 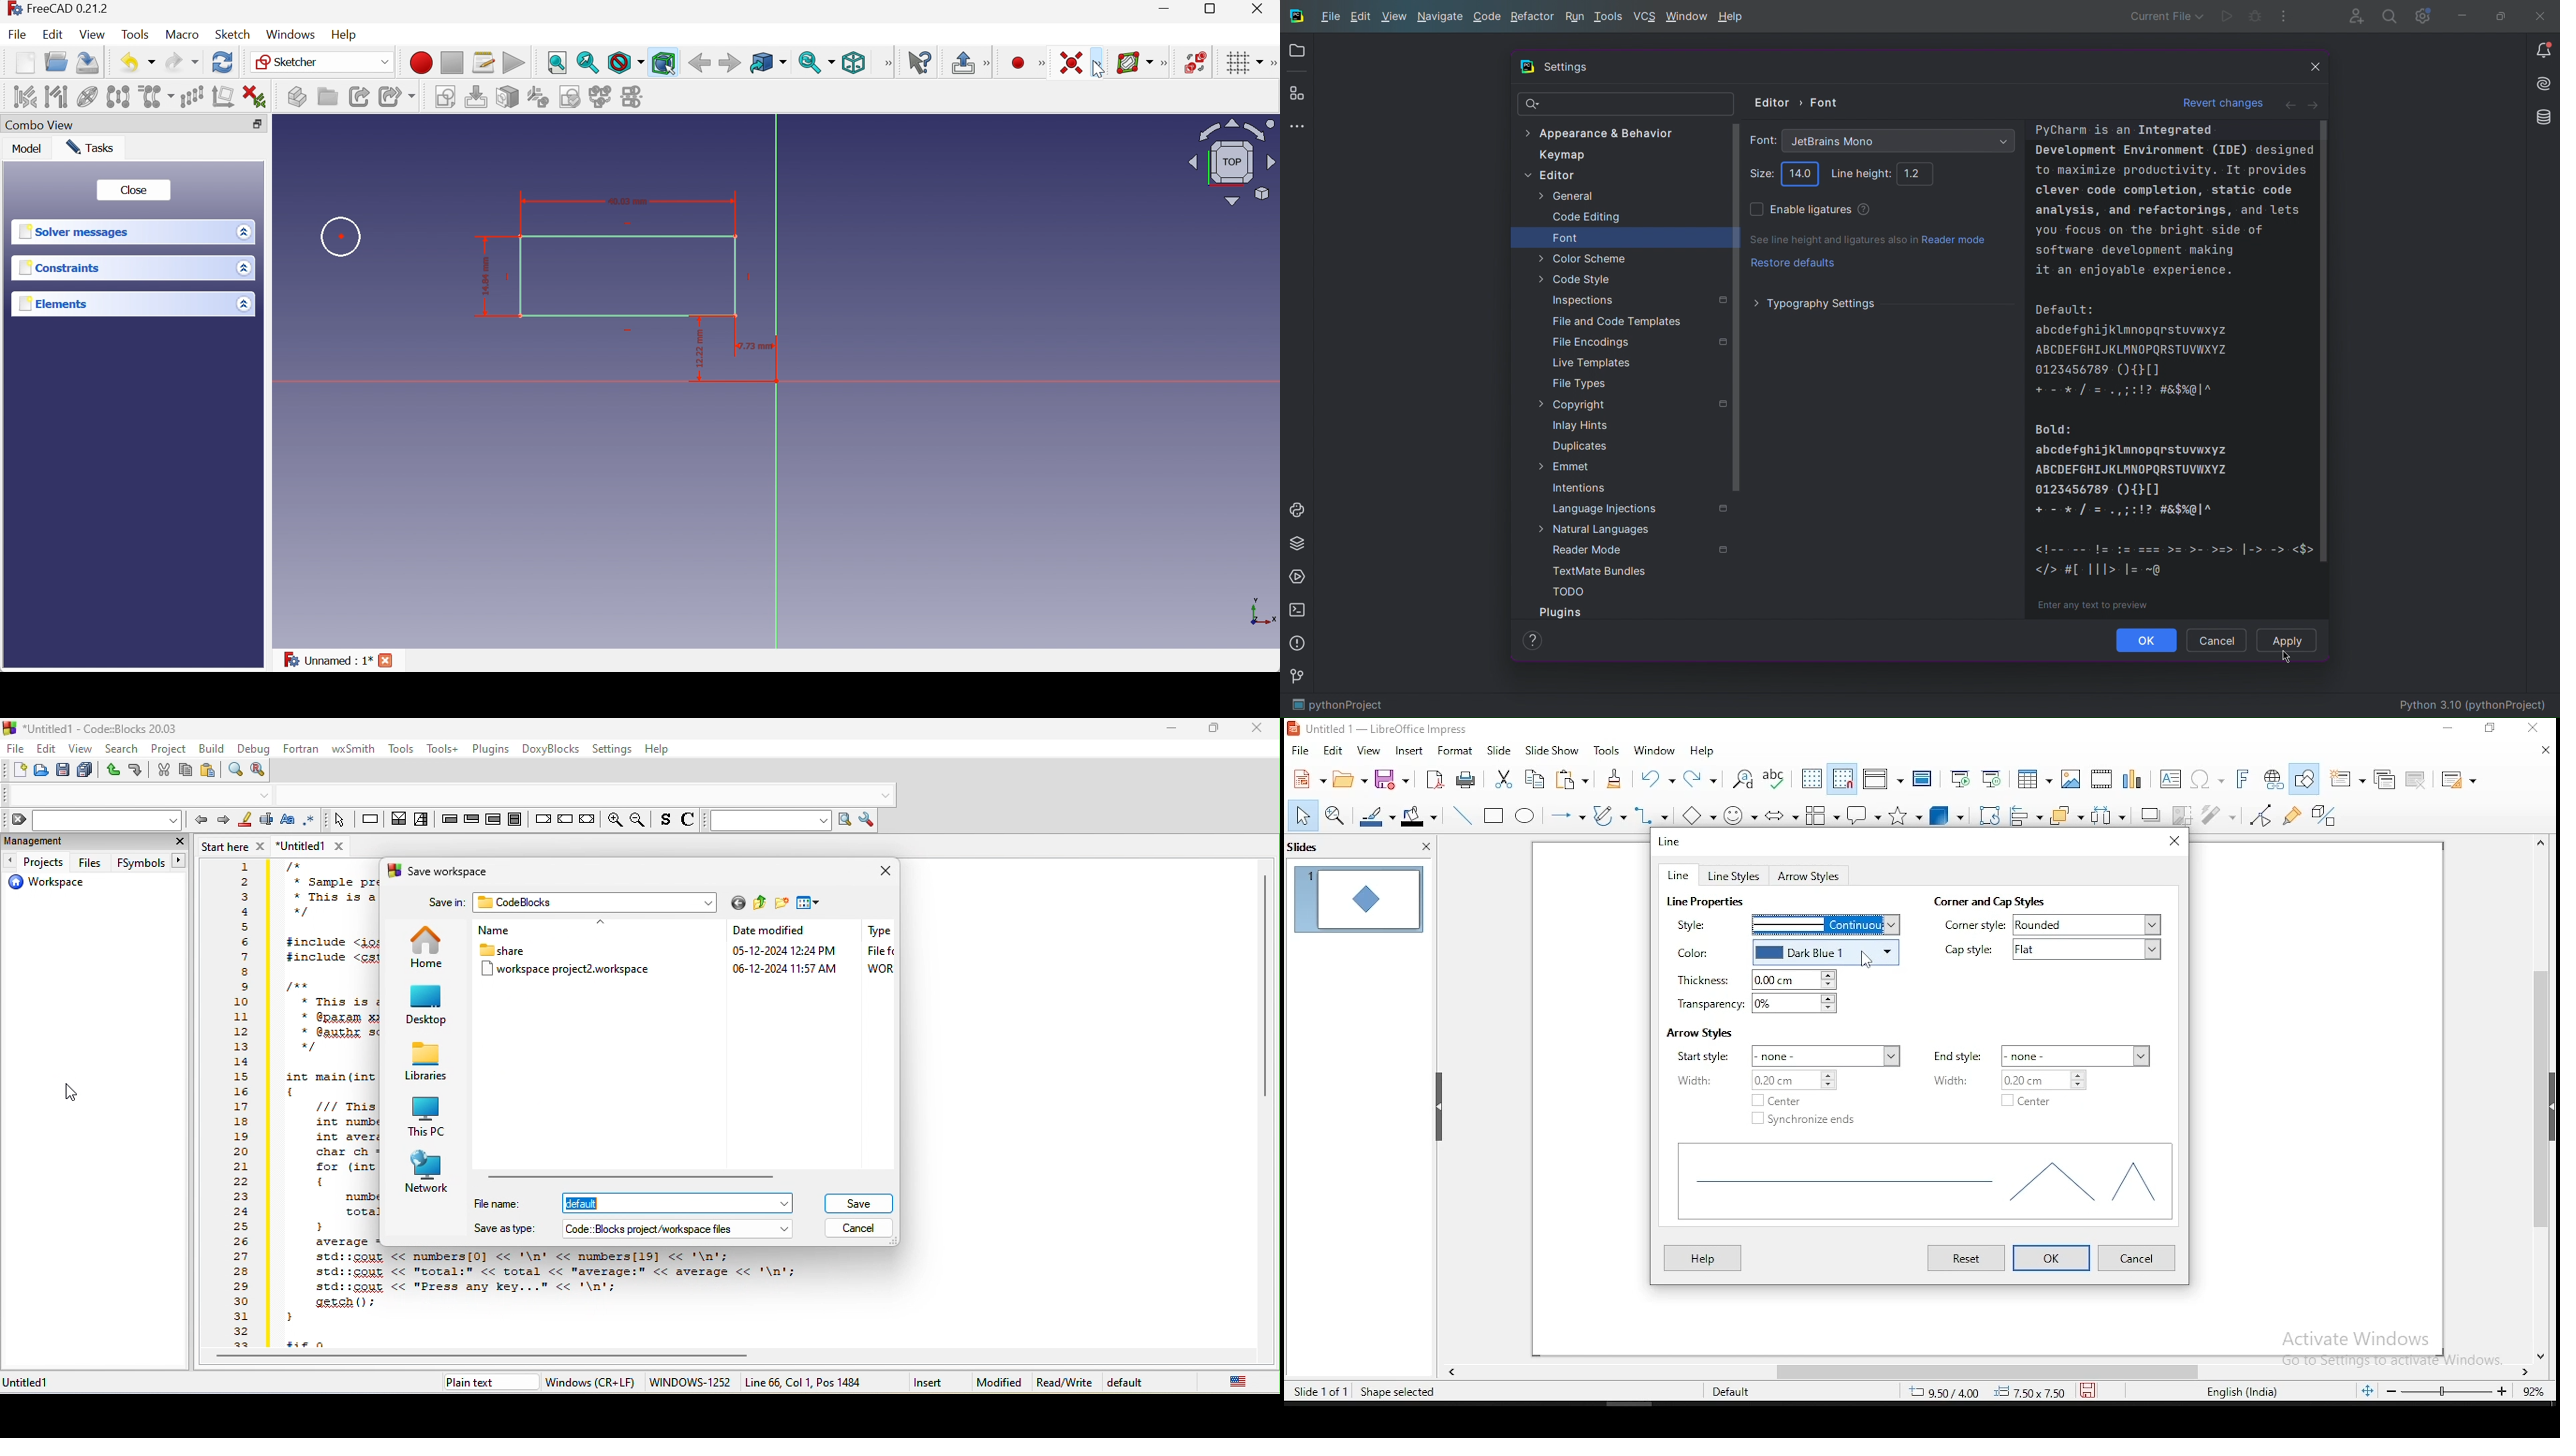 What do you see at coordinates (699, 63) in the screenshot?
I see `Back` at bounding box center [699, 63].